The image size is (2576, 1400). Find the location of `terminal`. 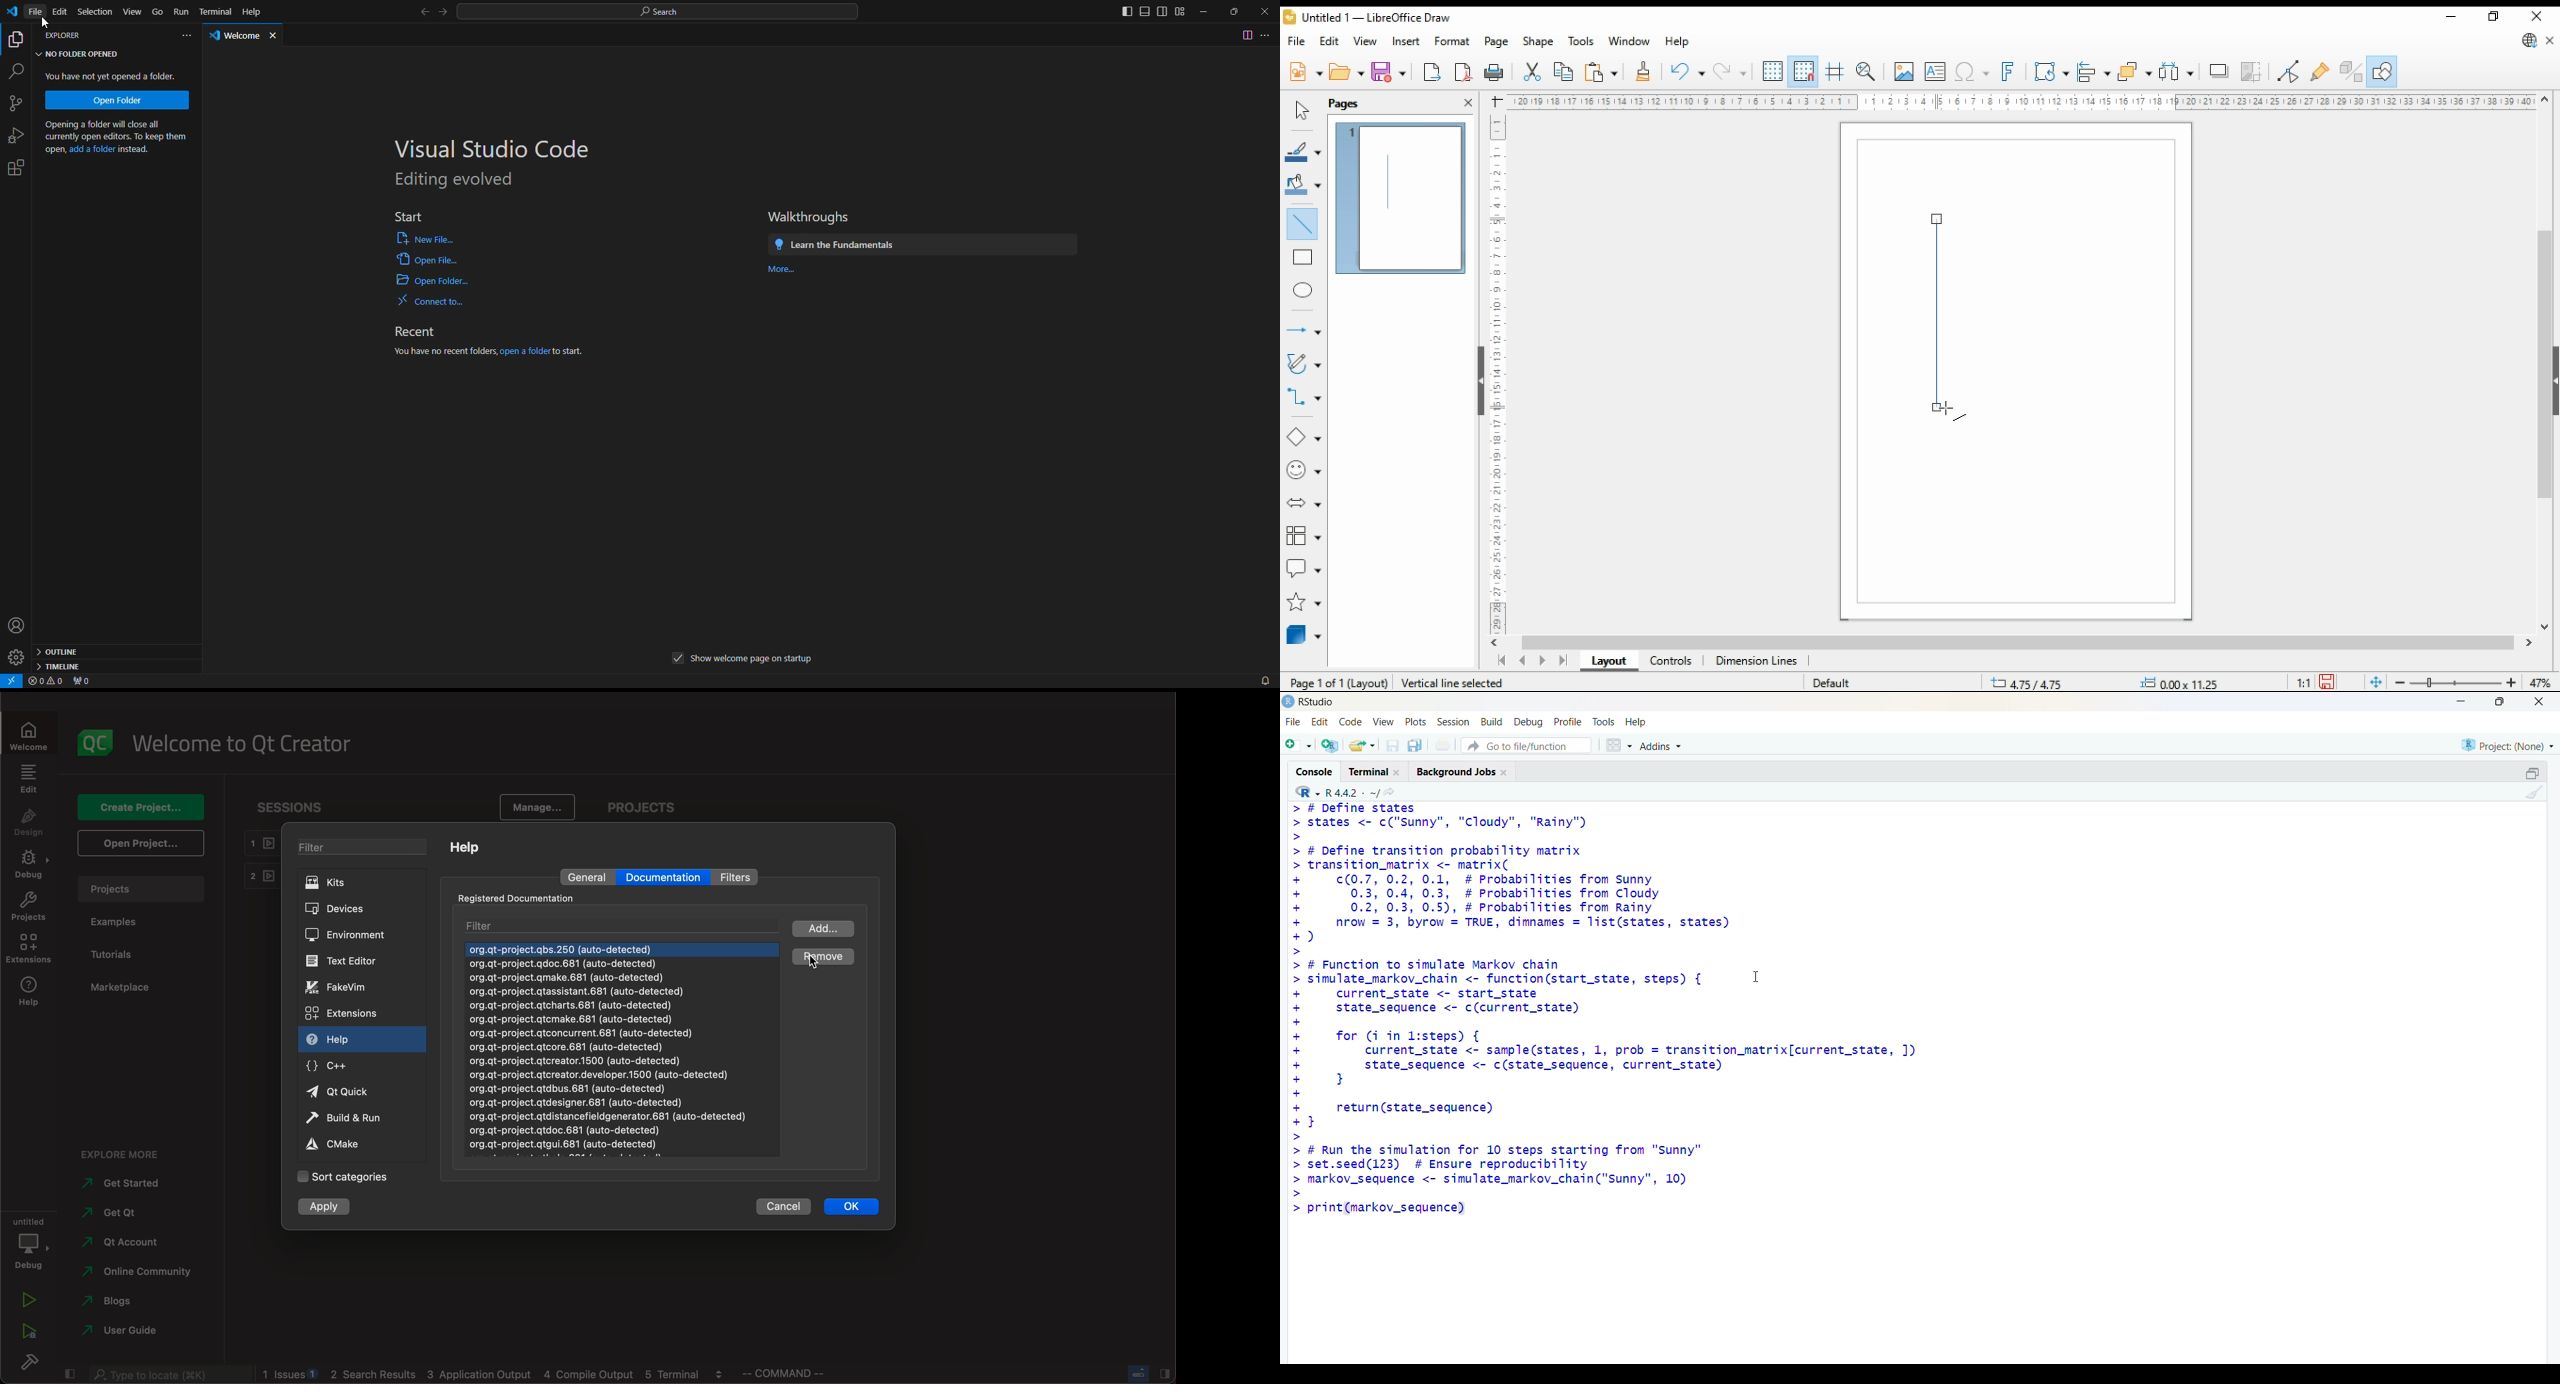

terminal is located at coordinates (216, 12).